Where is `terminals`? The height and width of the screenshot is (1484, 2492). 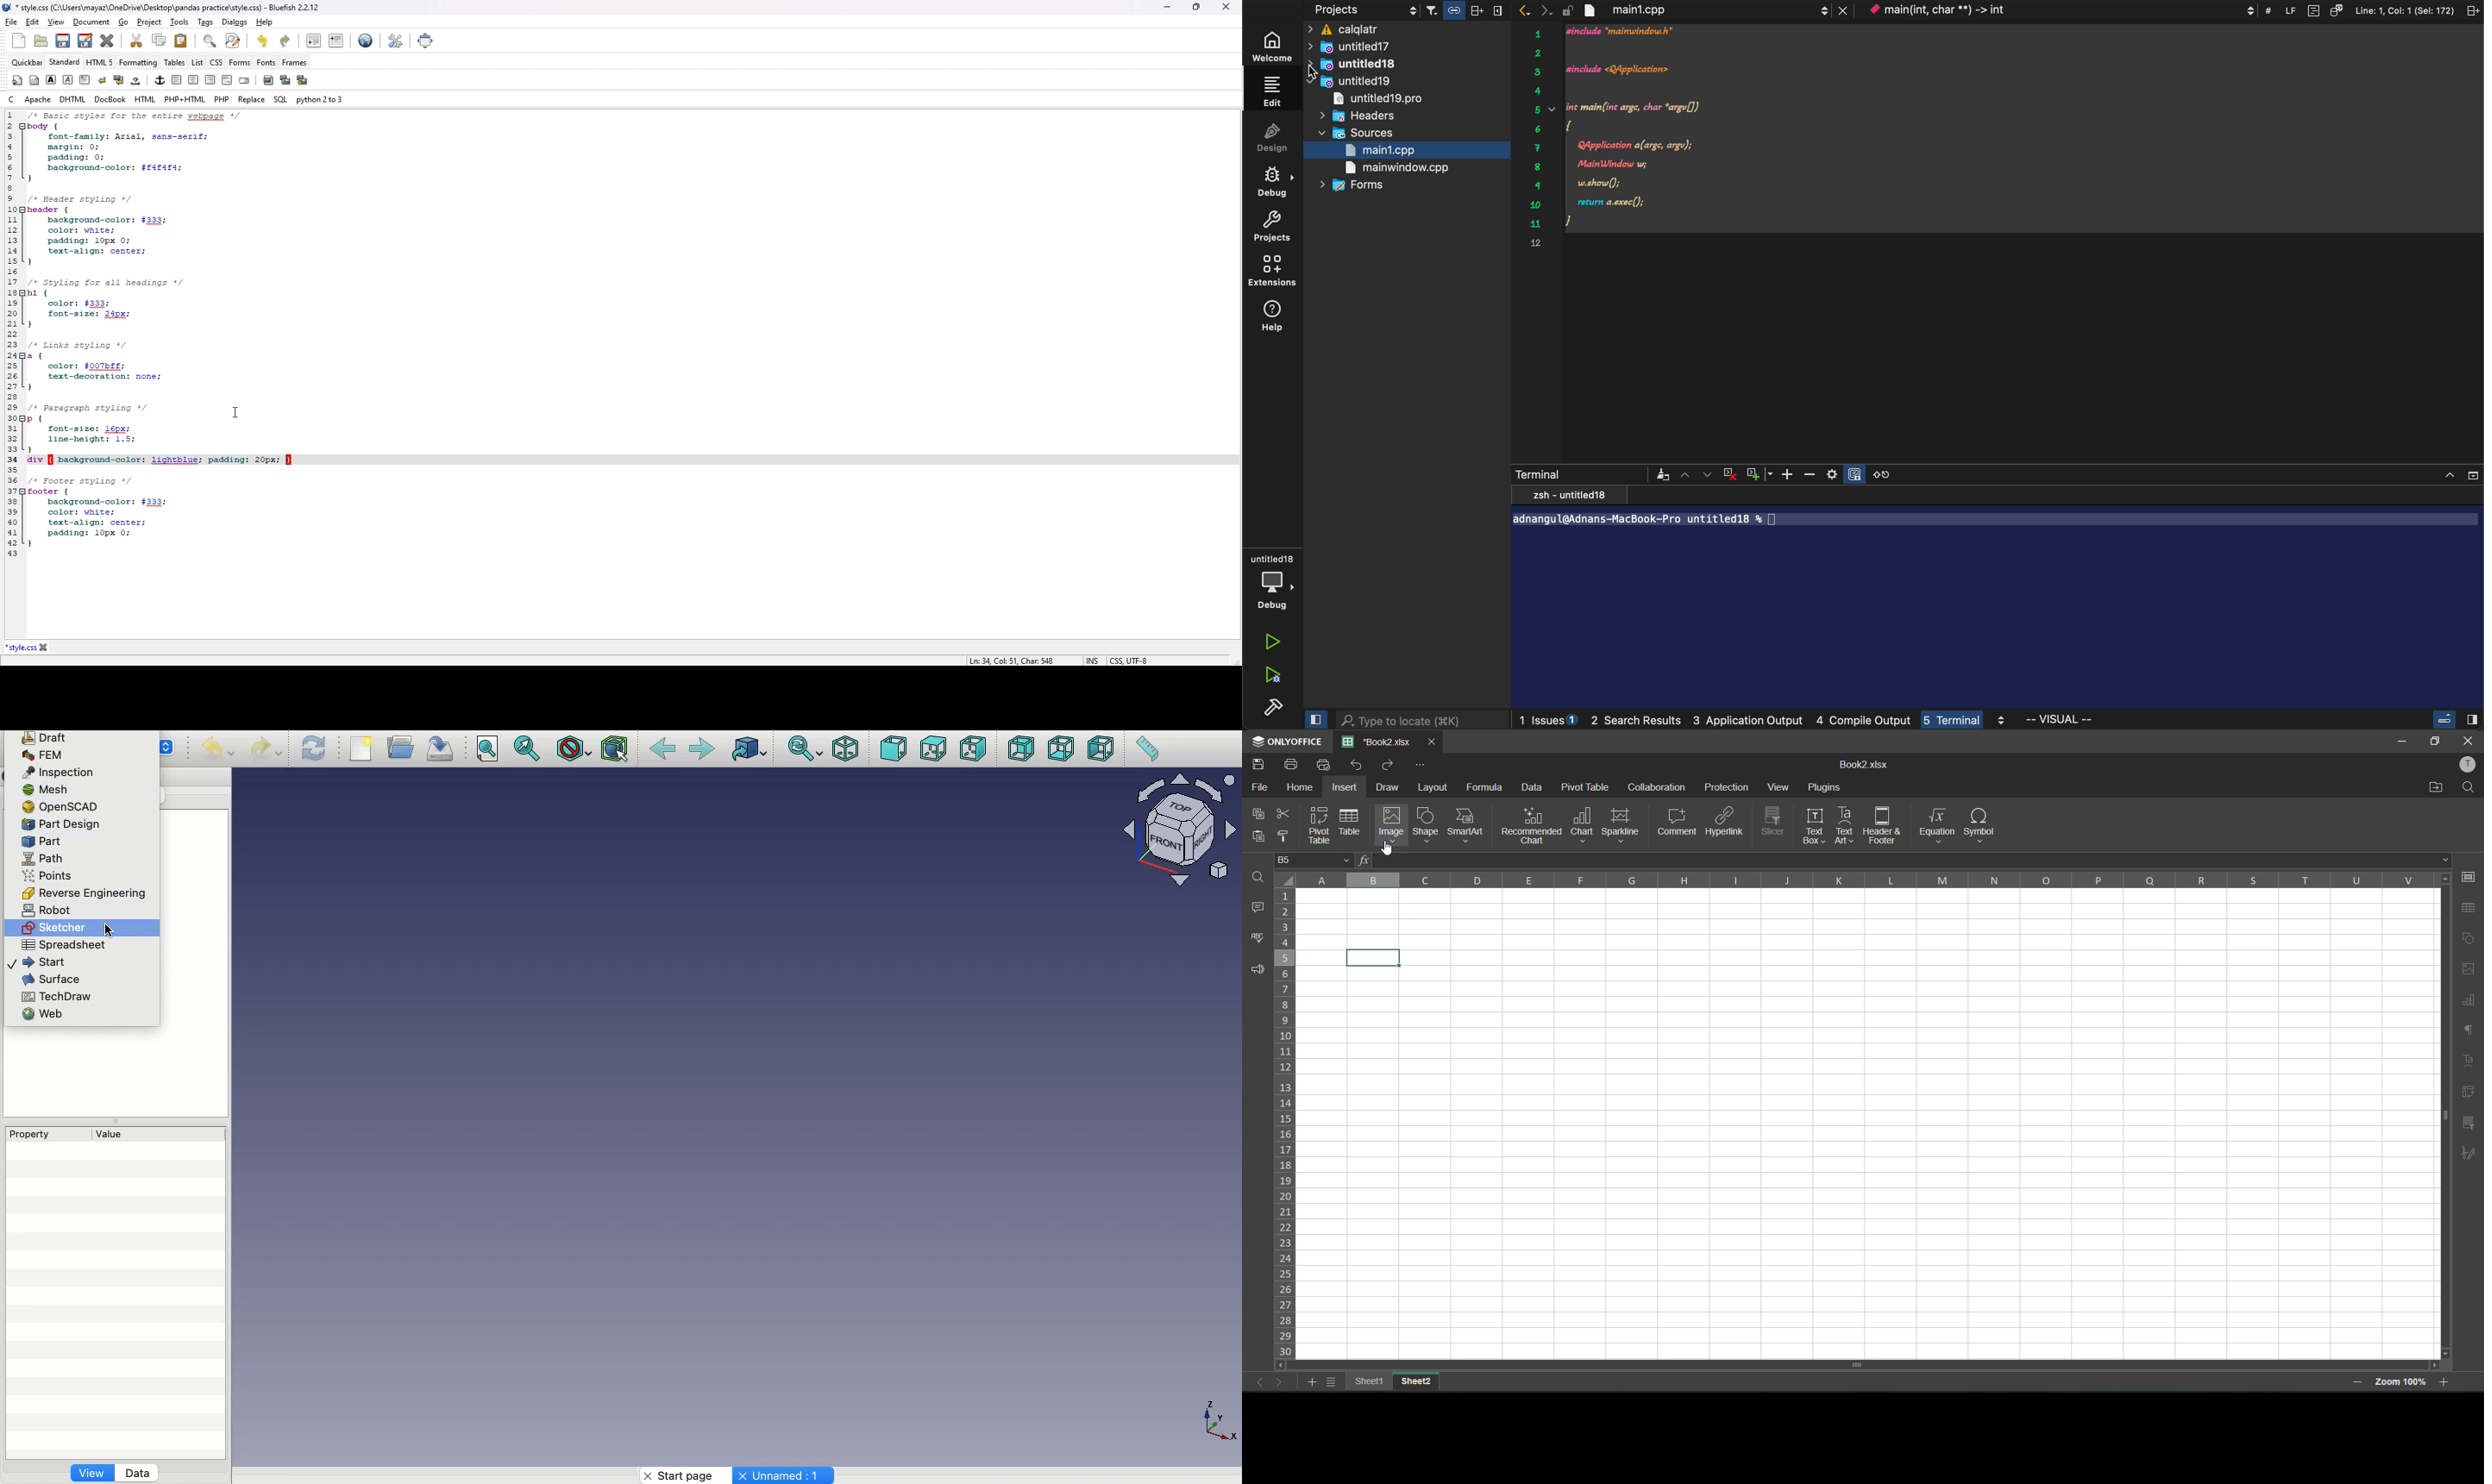
terminals is located at coordinates (1590, 475).